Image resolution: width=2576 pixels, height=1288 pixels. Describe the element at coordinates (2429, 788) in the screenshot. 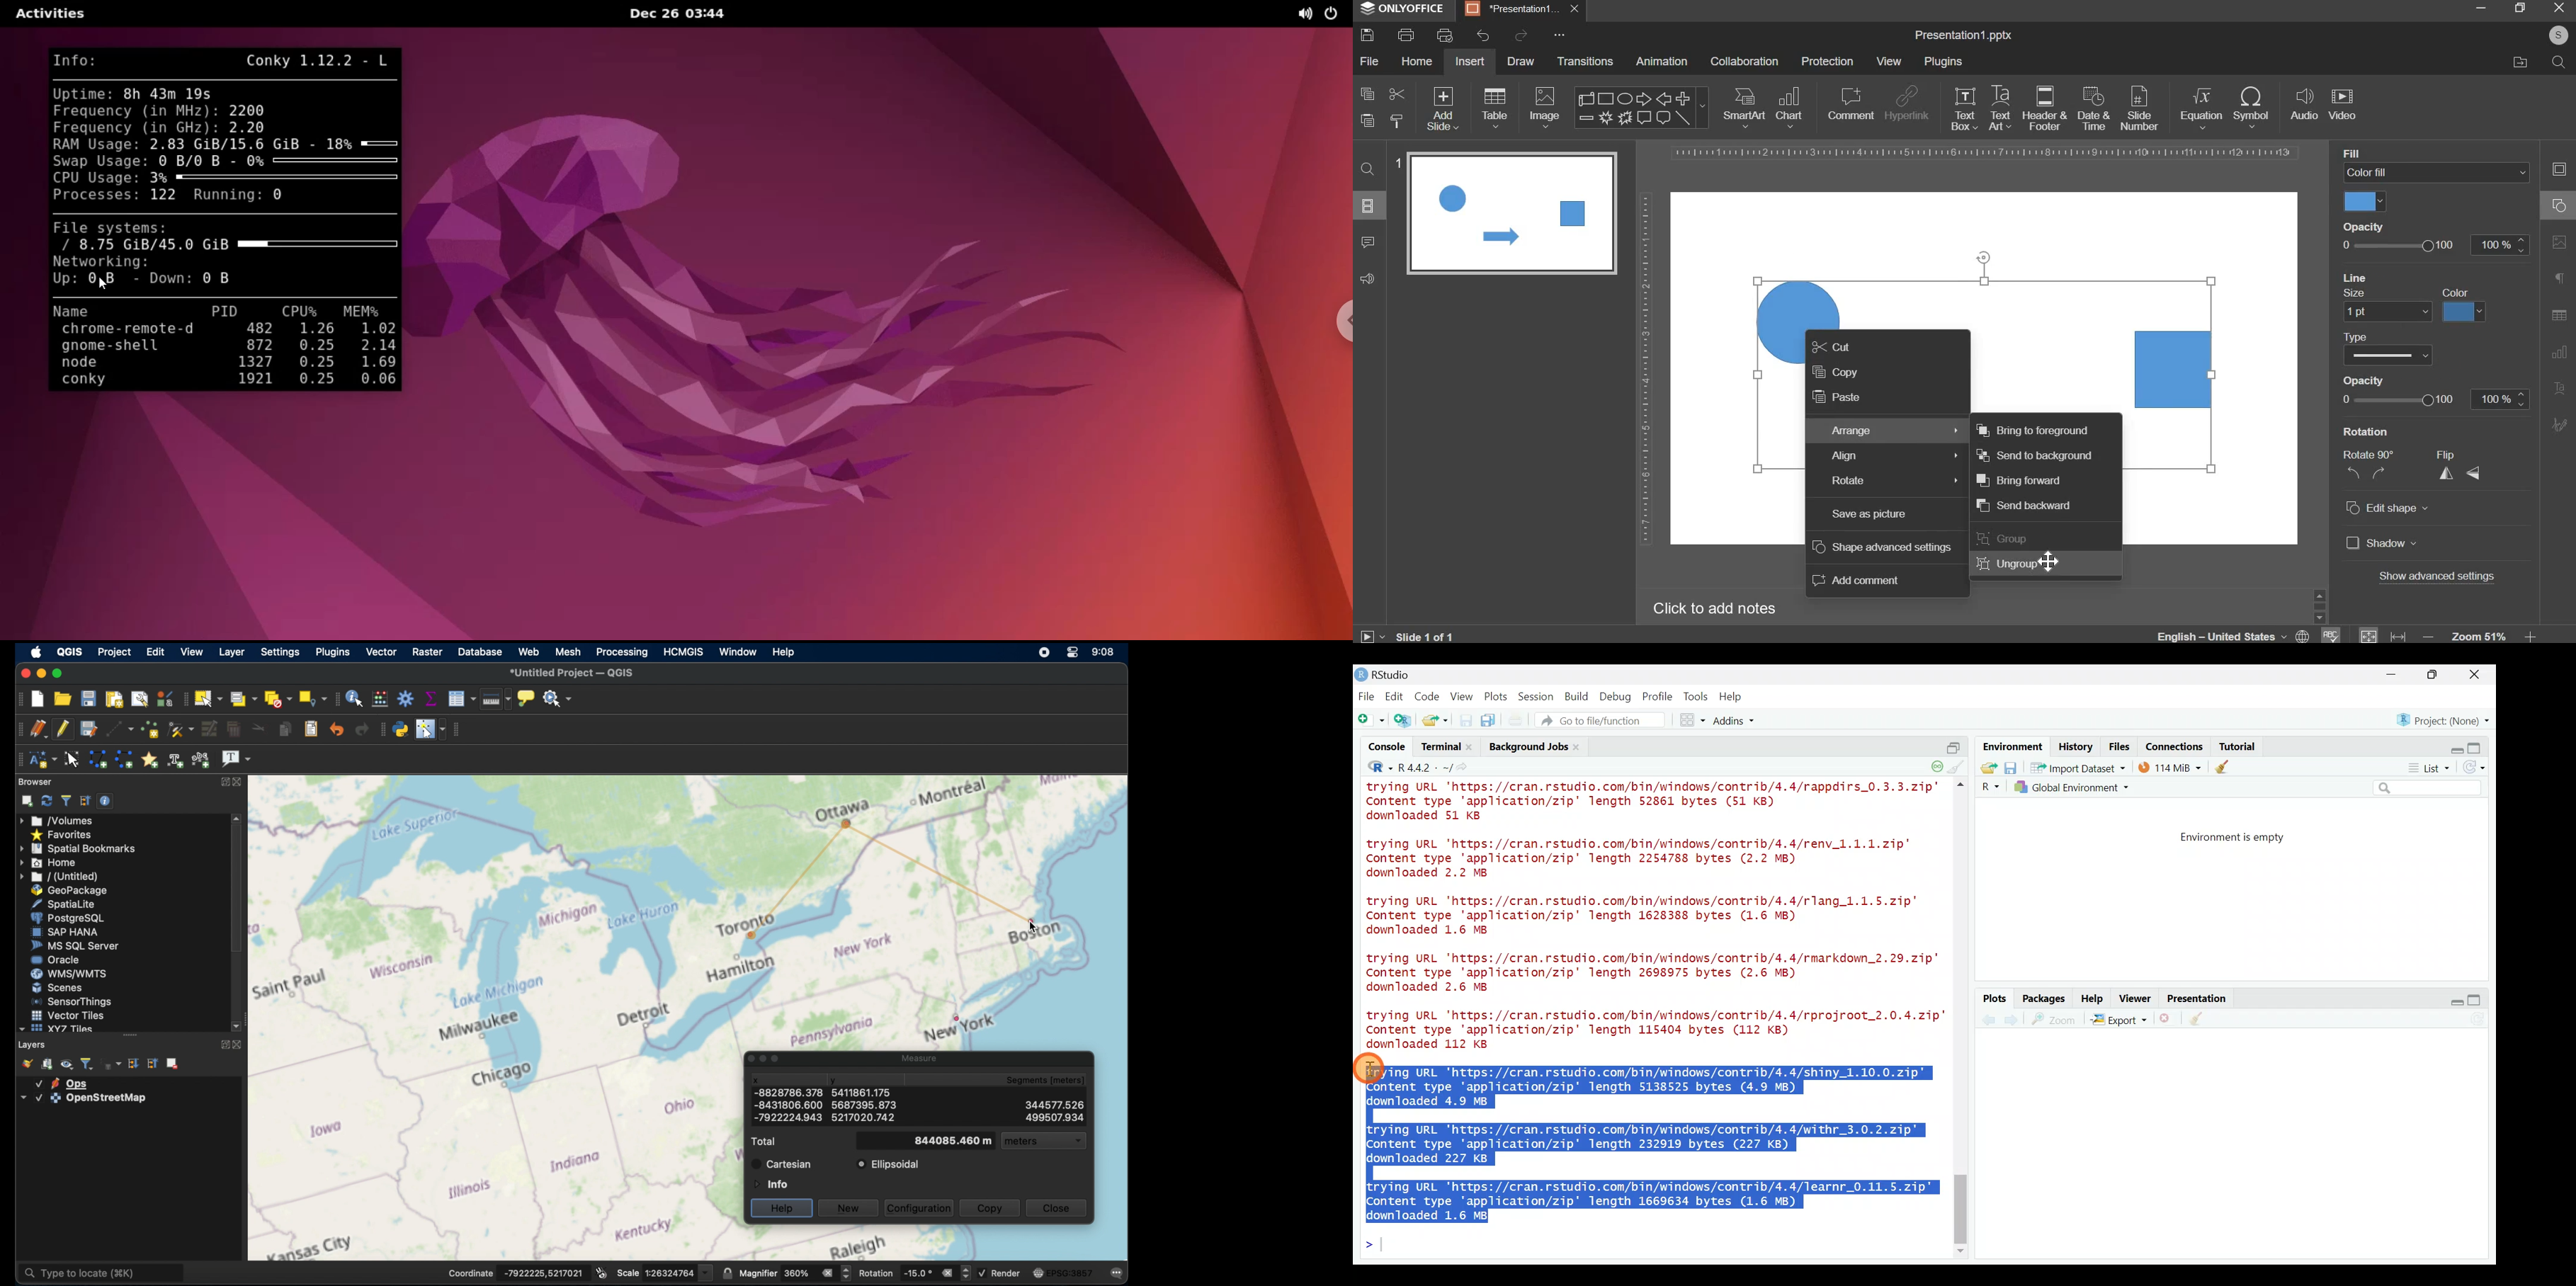

I see `Search bar` at that location.